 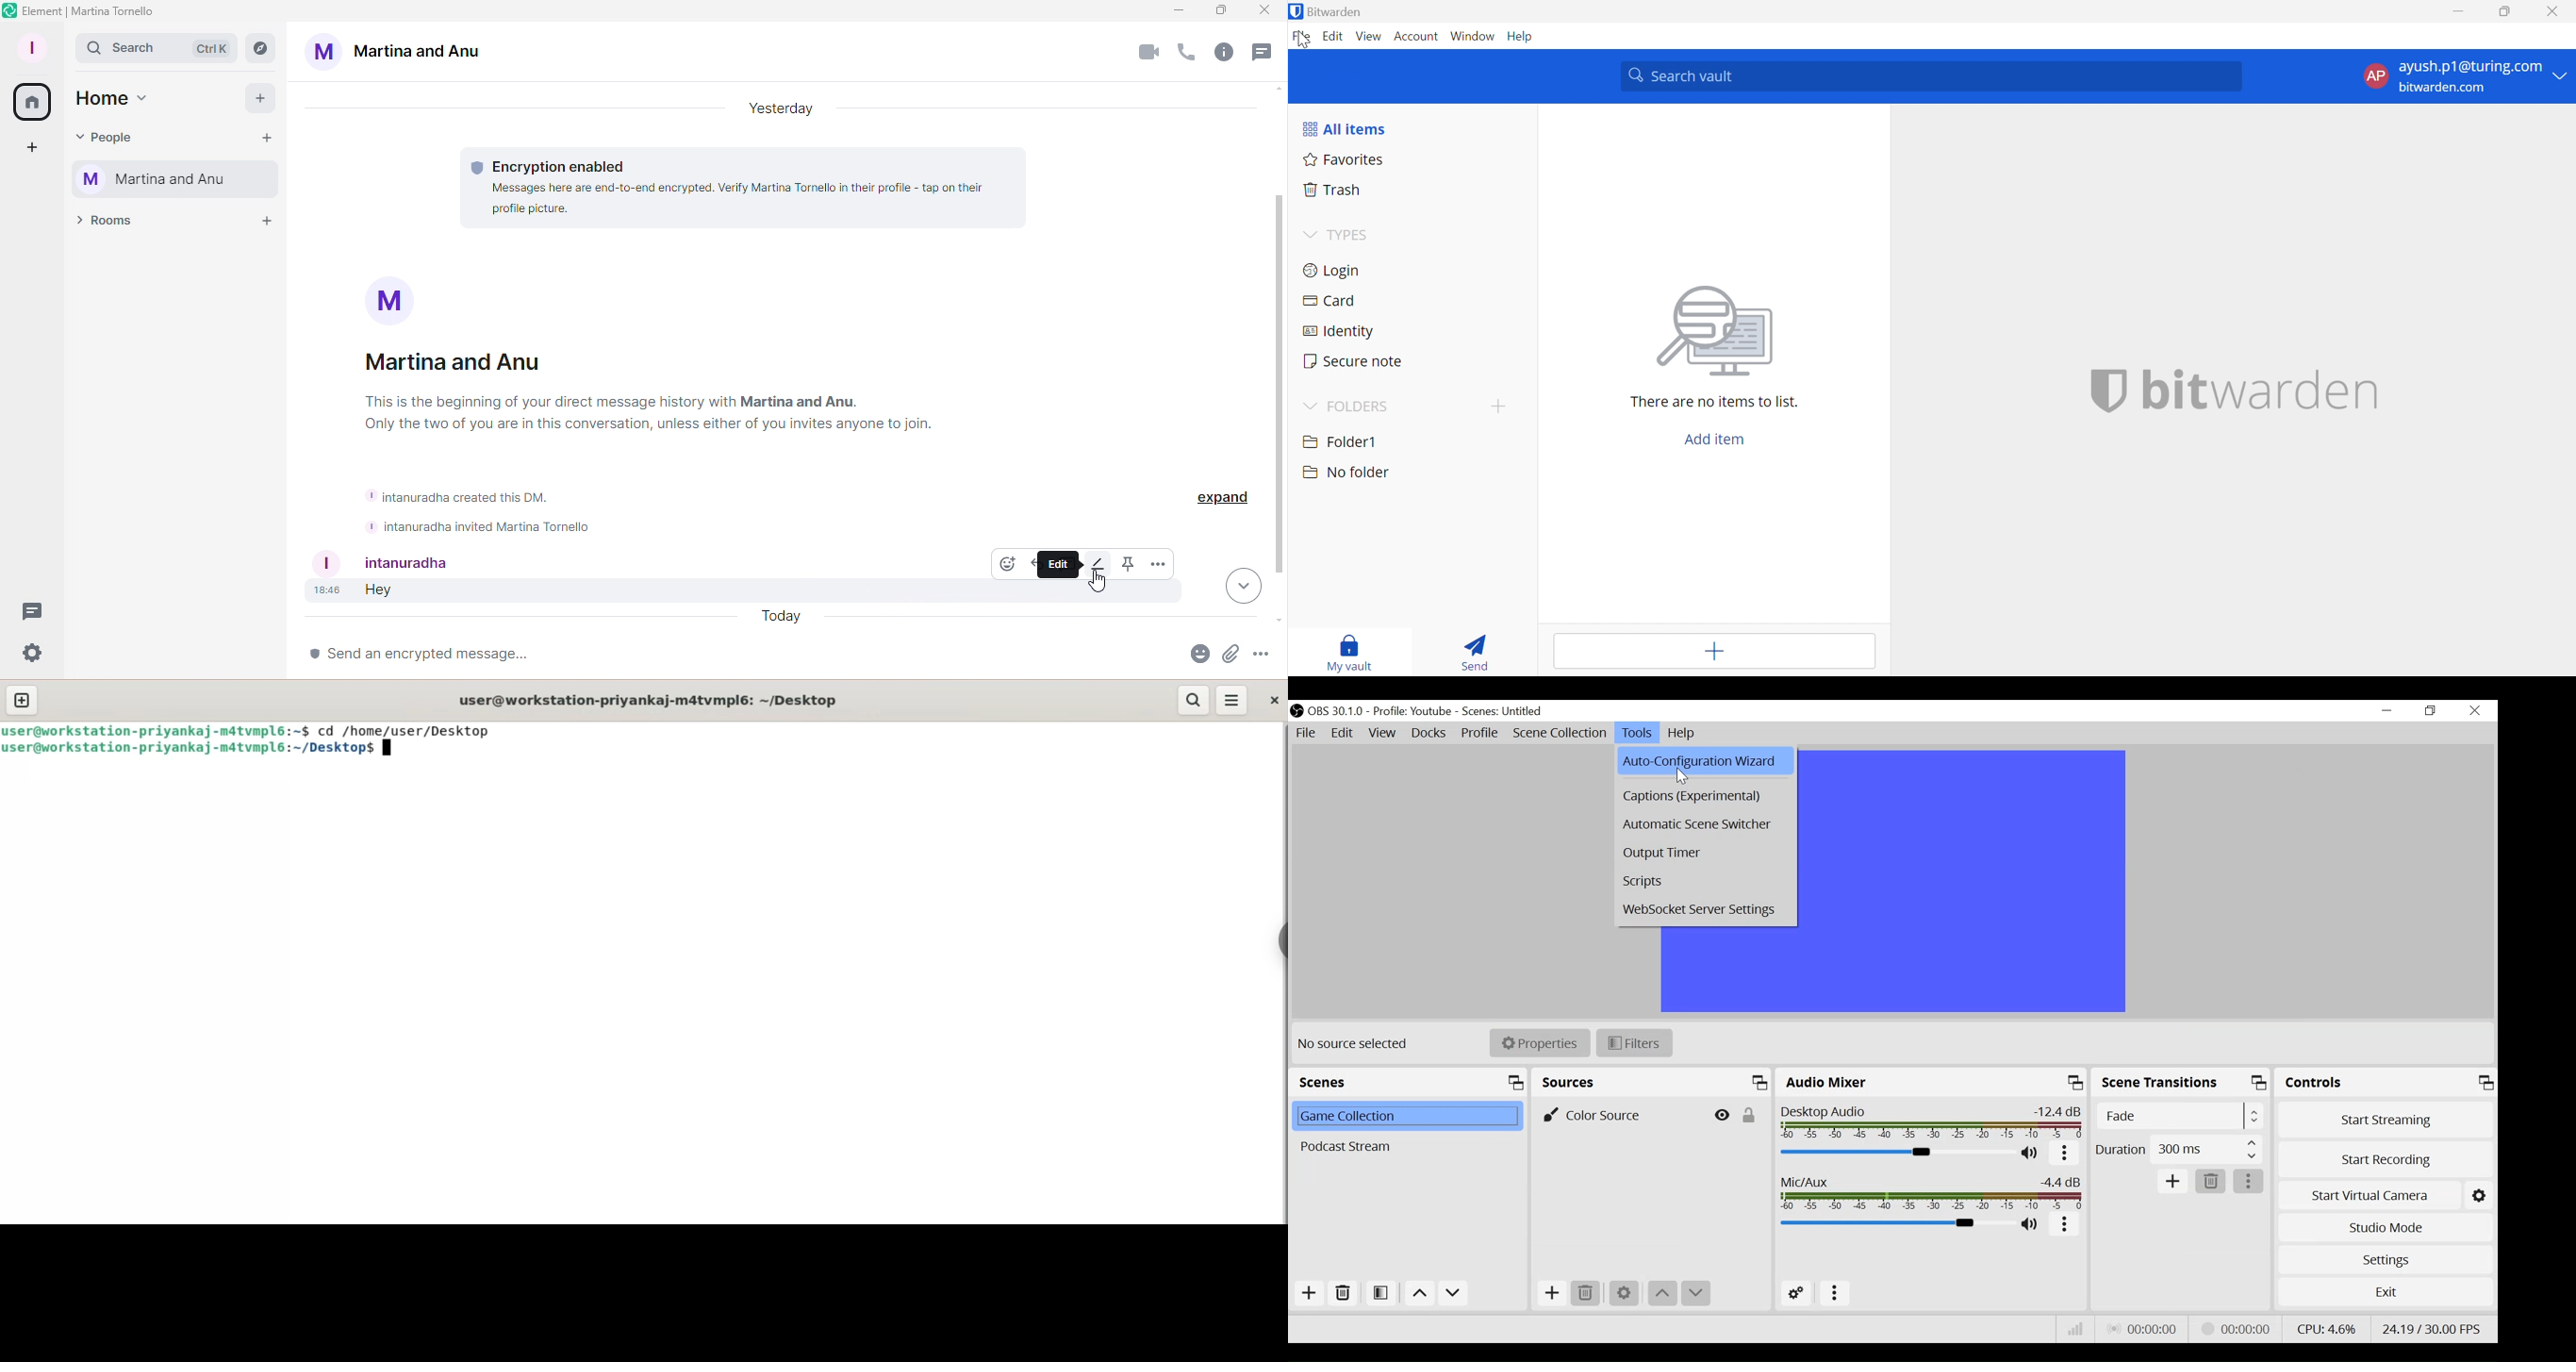 I want to click on OBS Version, so click(x=1336, y=712).